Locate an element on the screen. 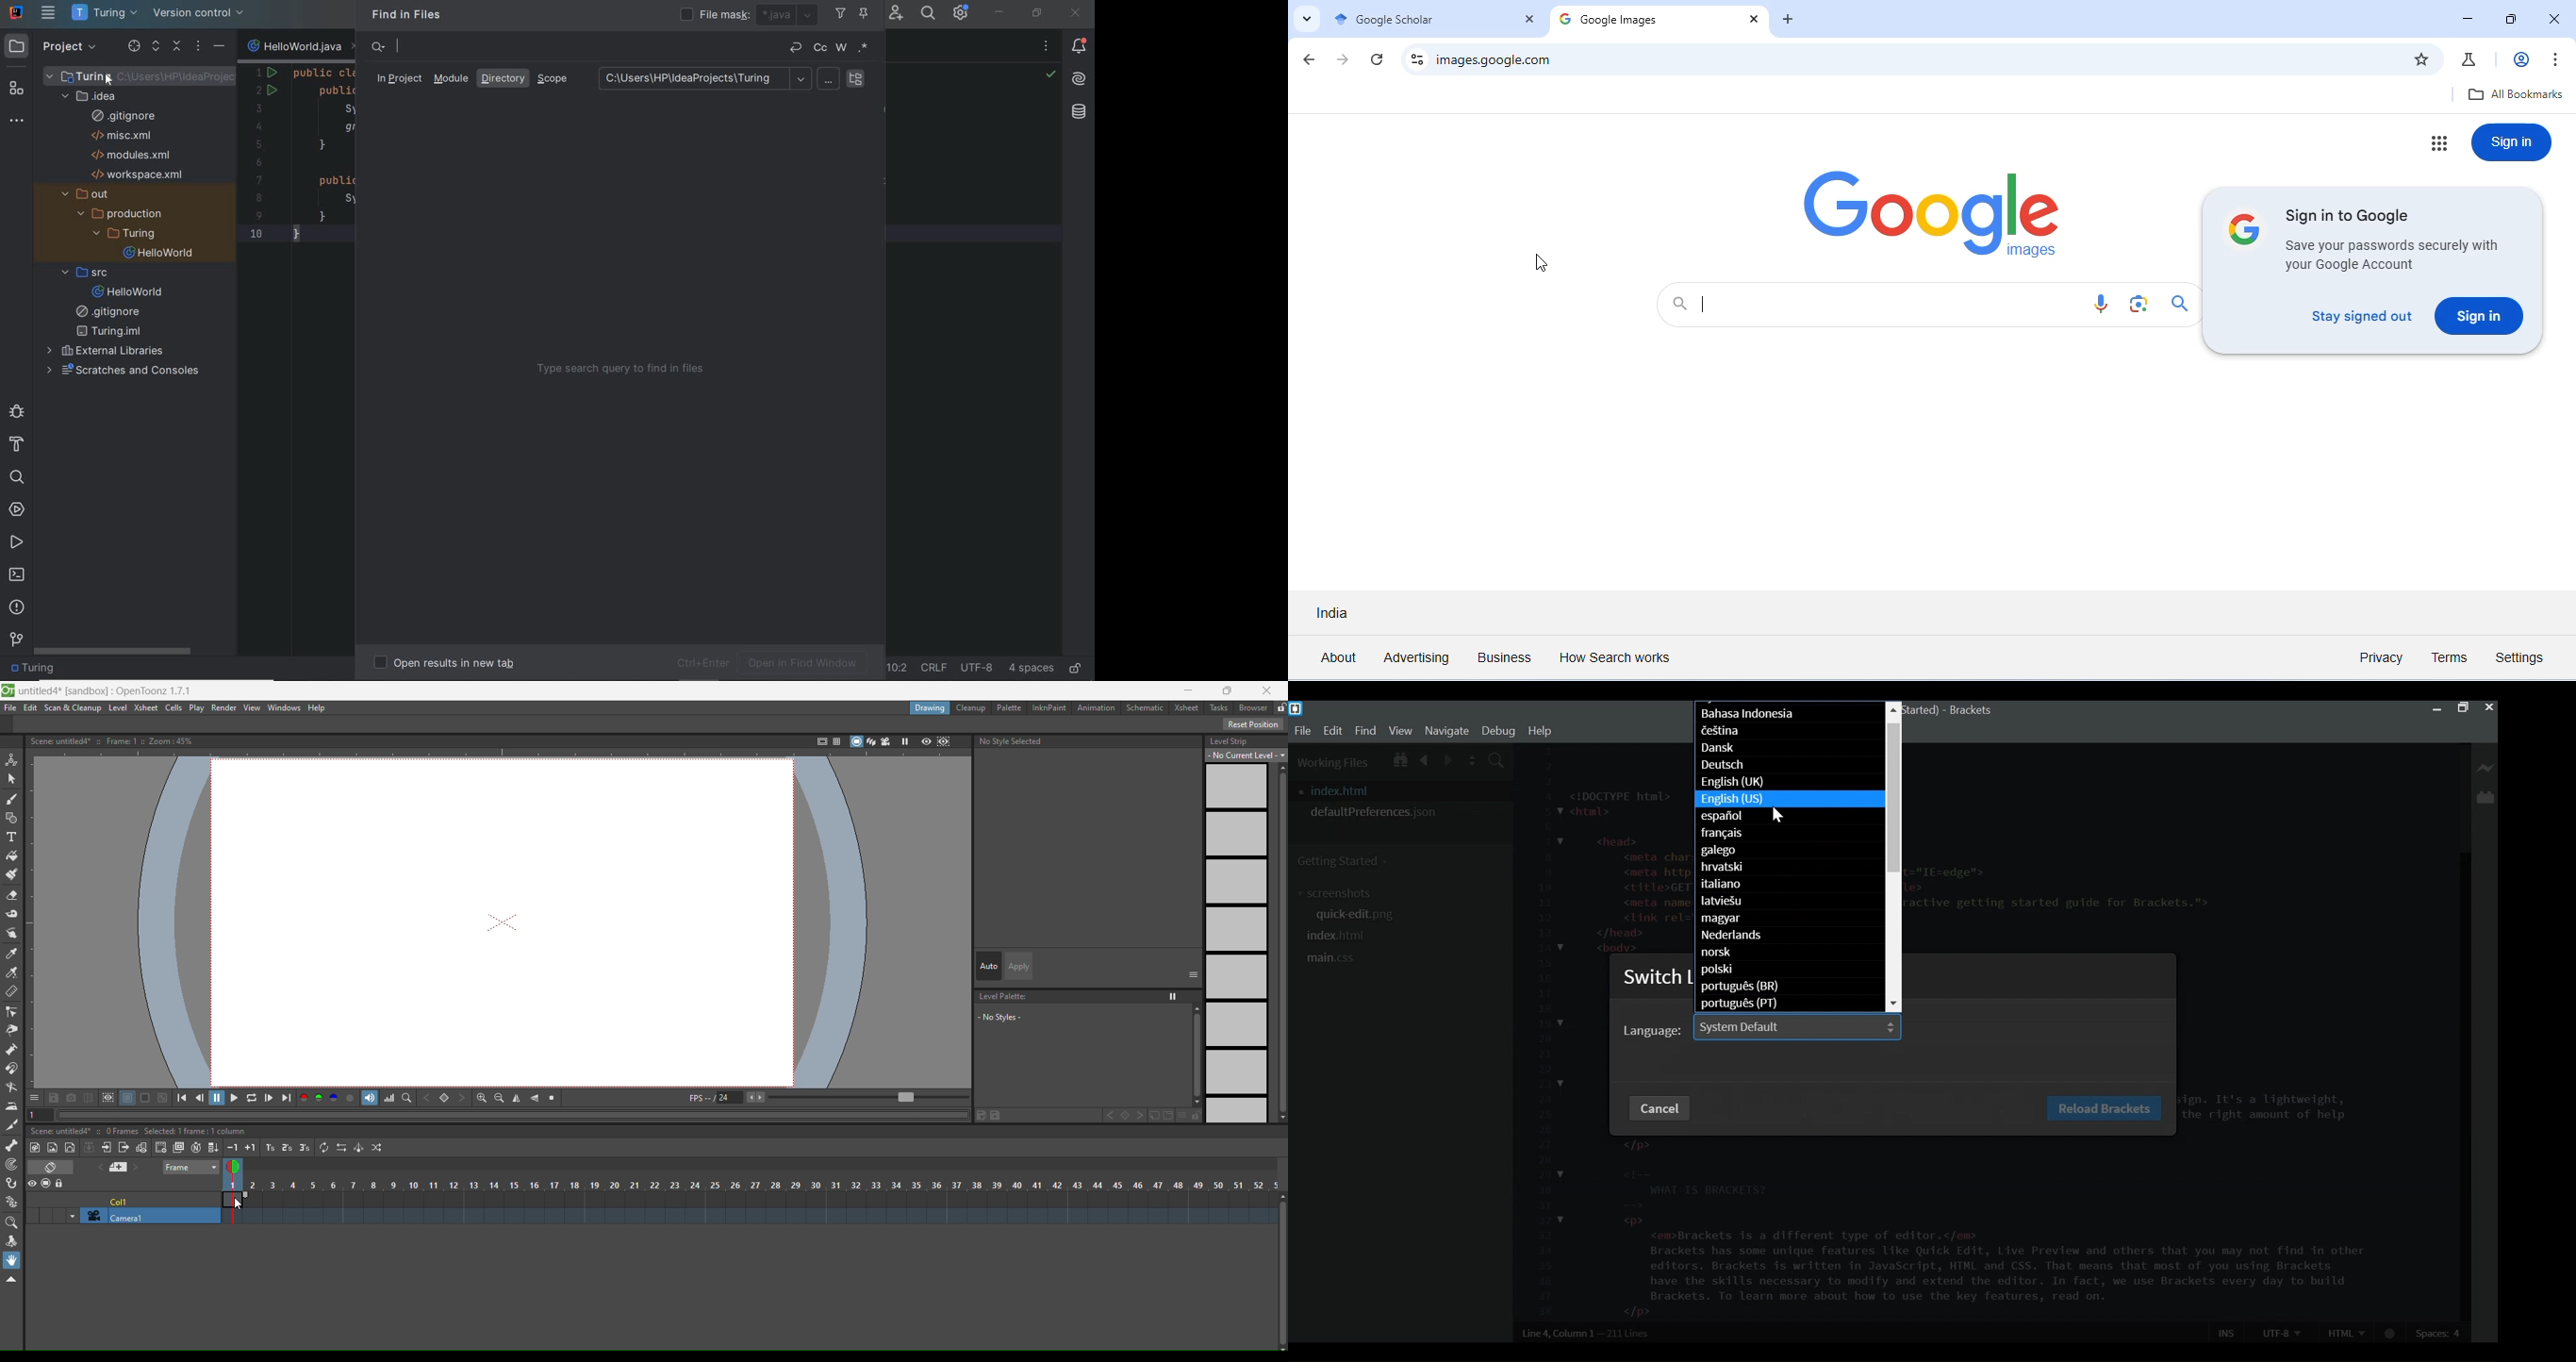 The width and height of the screenshot is (2576, 1372). In project is located at coordinates (396, 79).